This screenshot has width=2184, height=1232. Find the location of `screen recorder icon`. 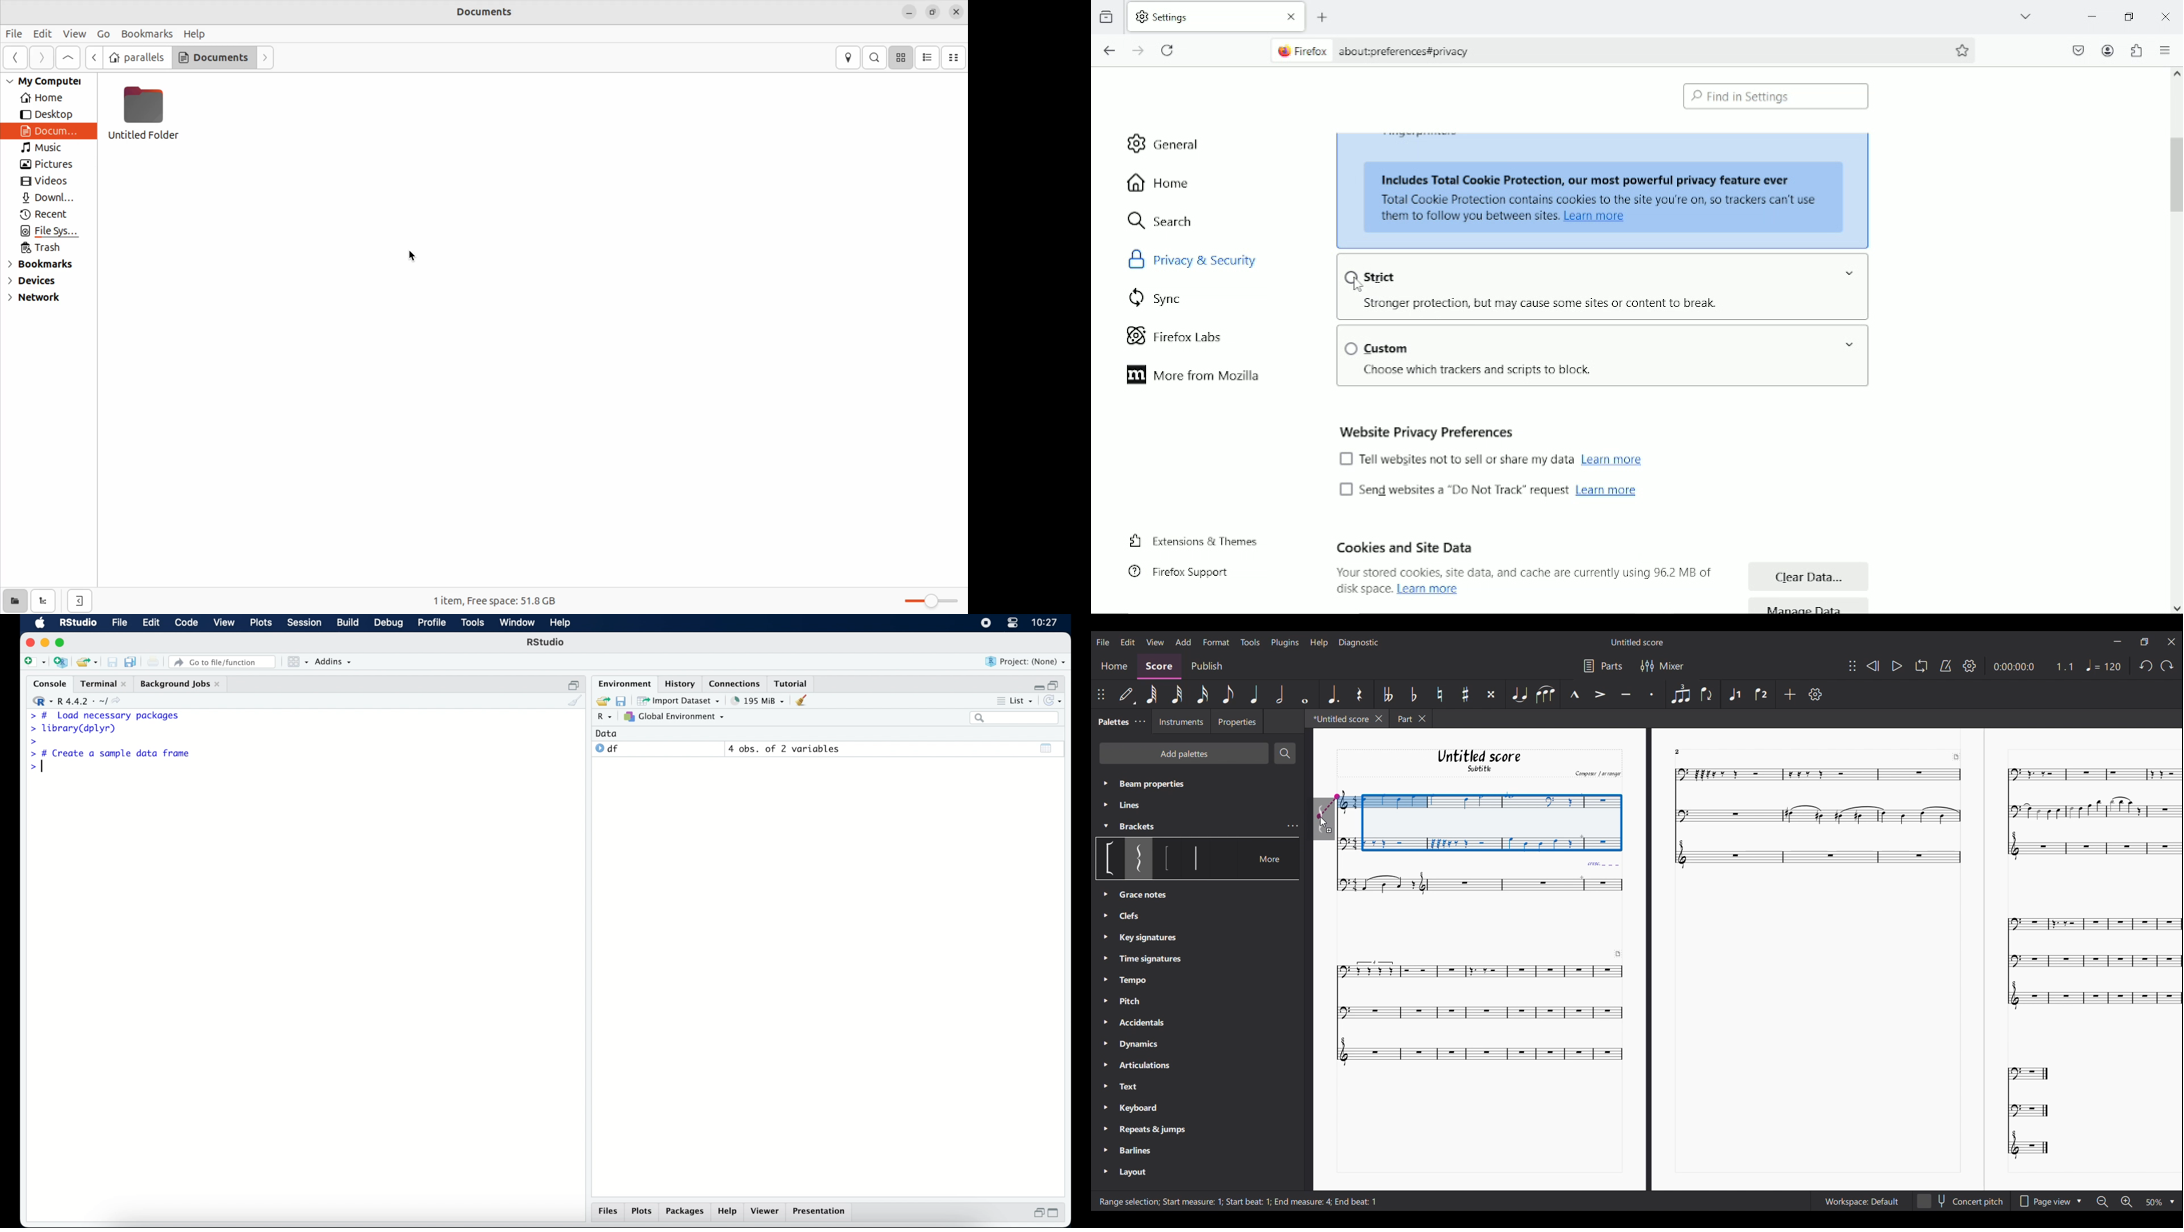

screen recorder icon is located at coordinates (985, 623).